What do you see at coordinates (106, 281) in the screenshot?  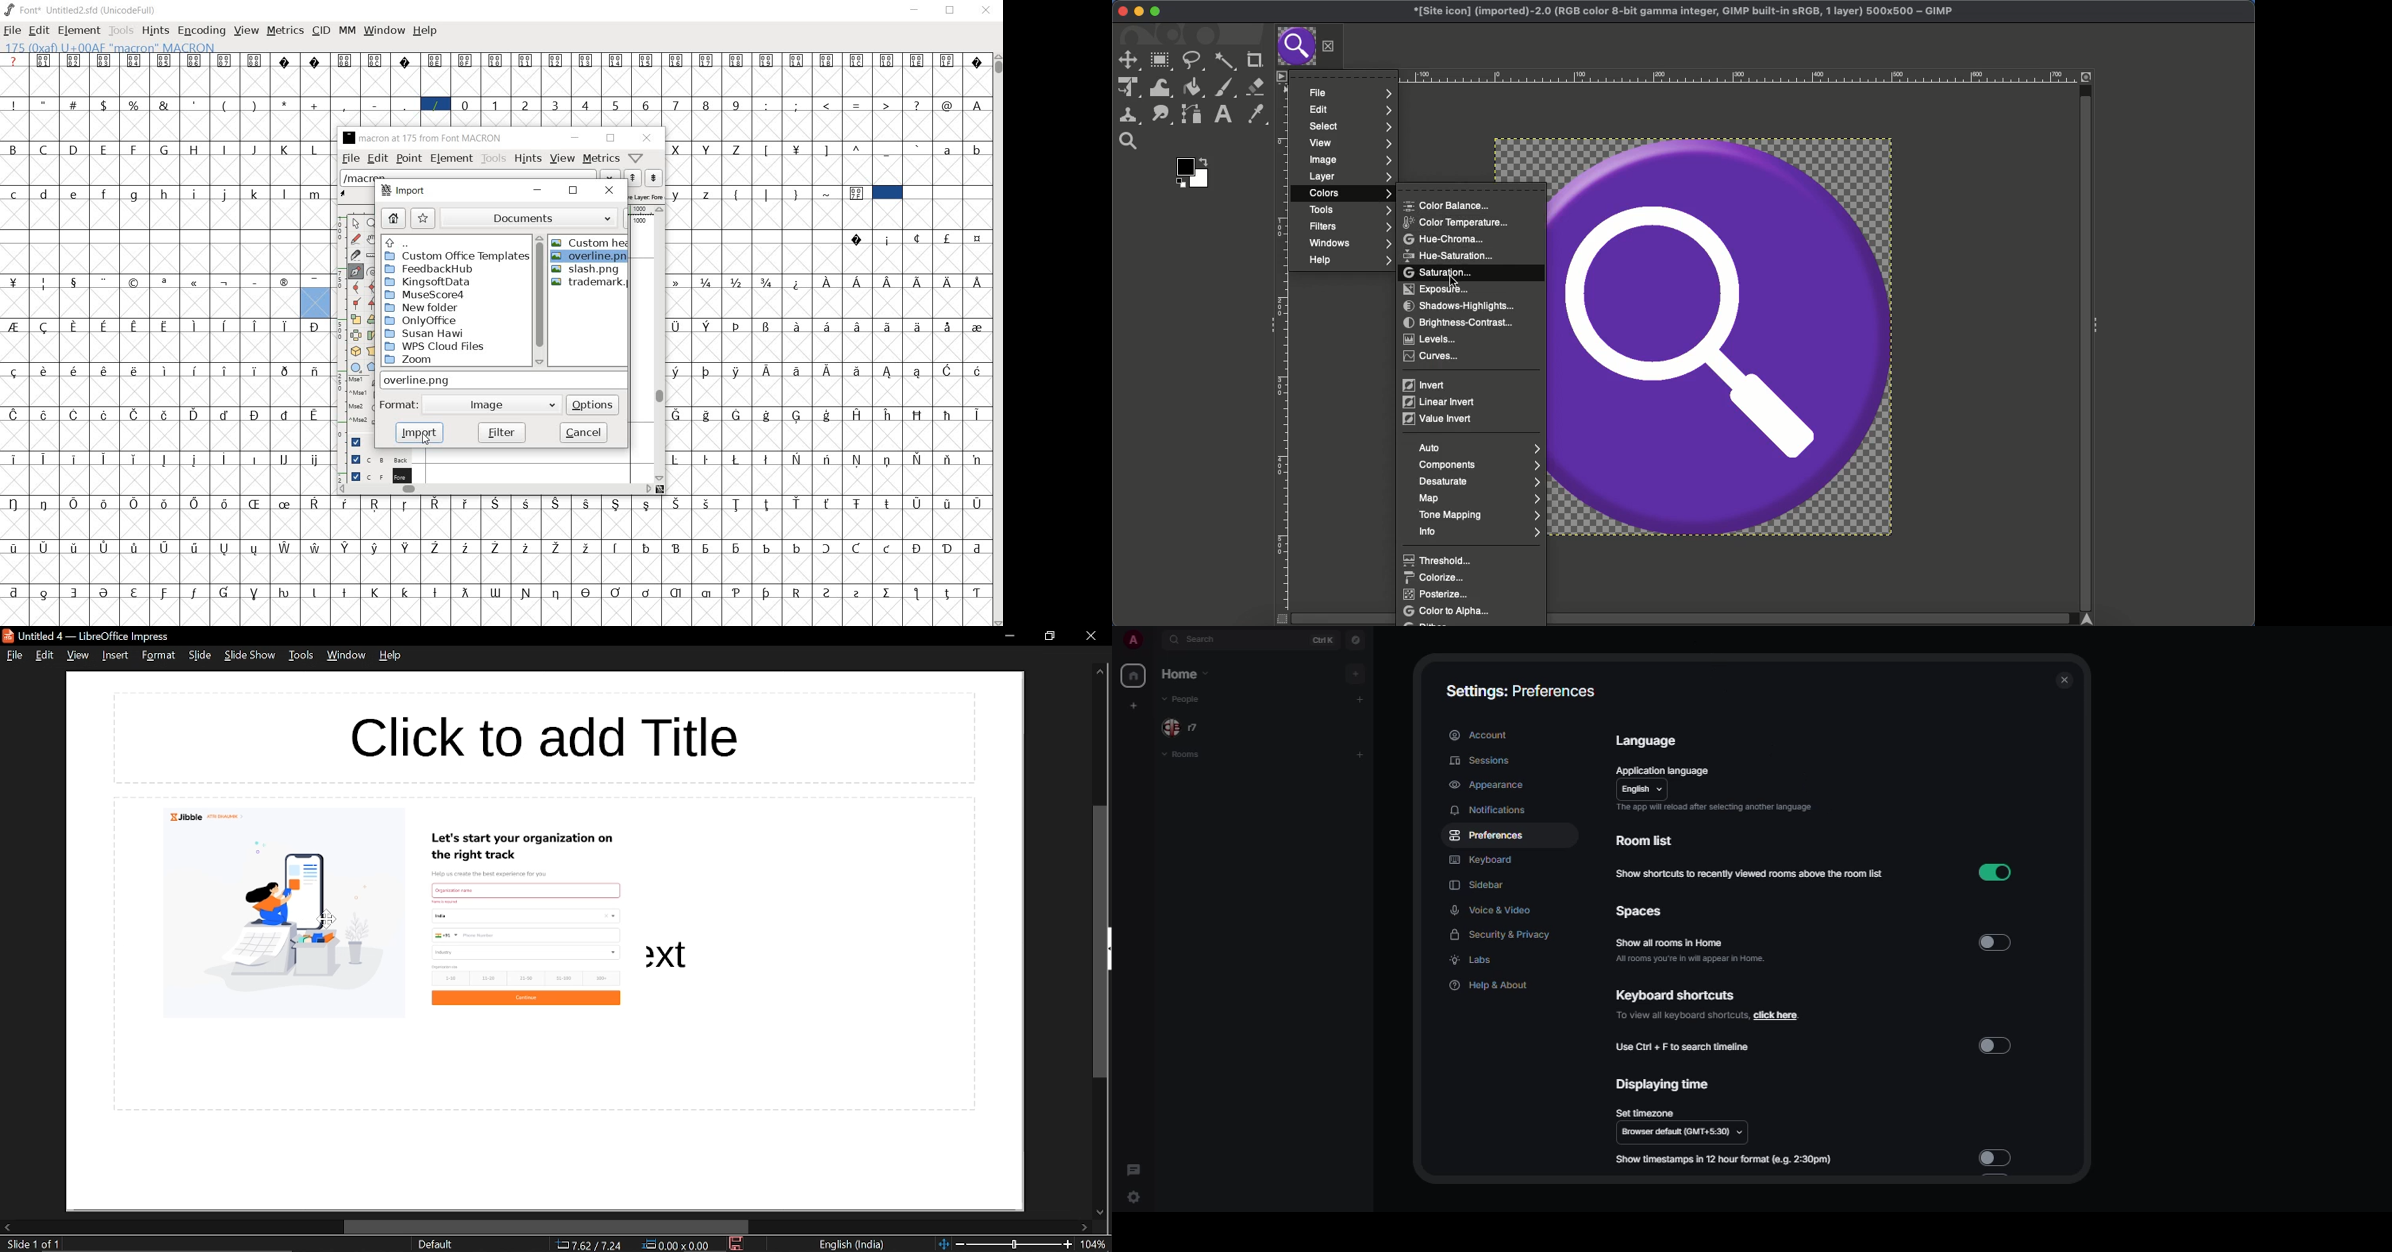 I see `Symbol` at bounding box center [106, 281].